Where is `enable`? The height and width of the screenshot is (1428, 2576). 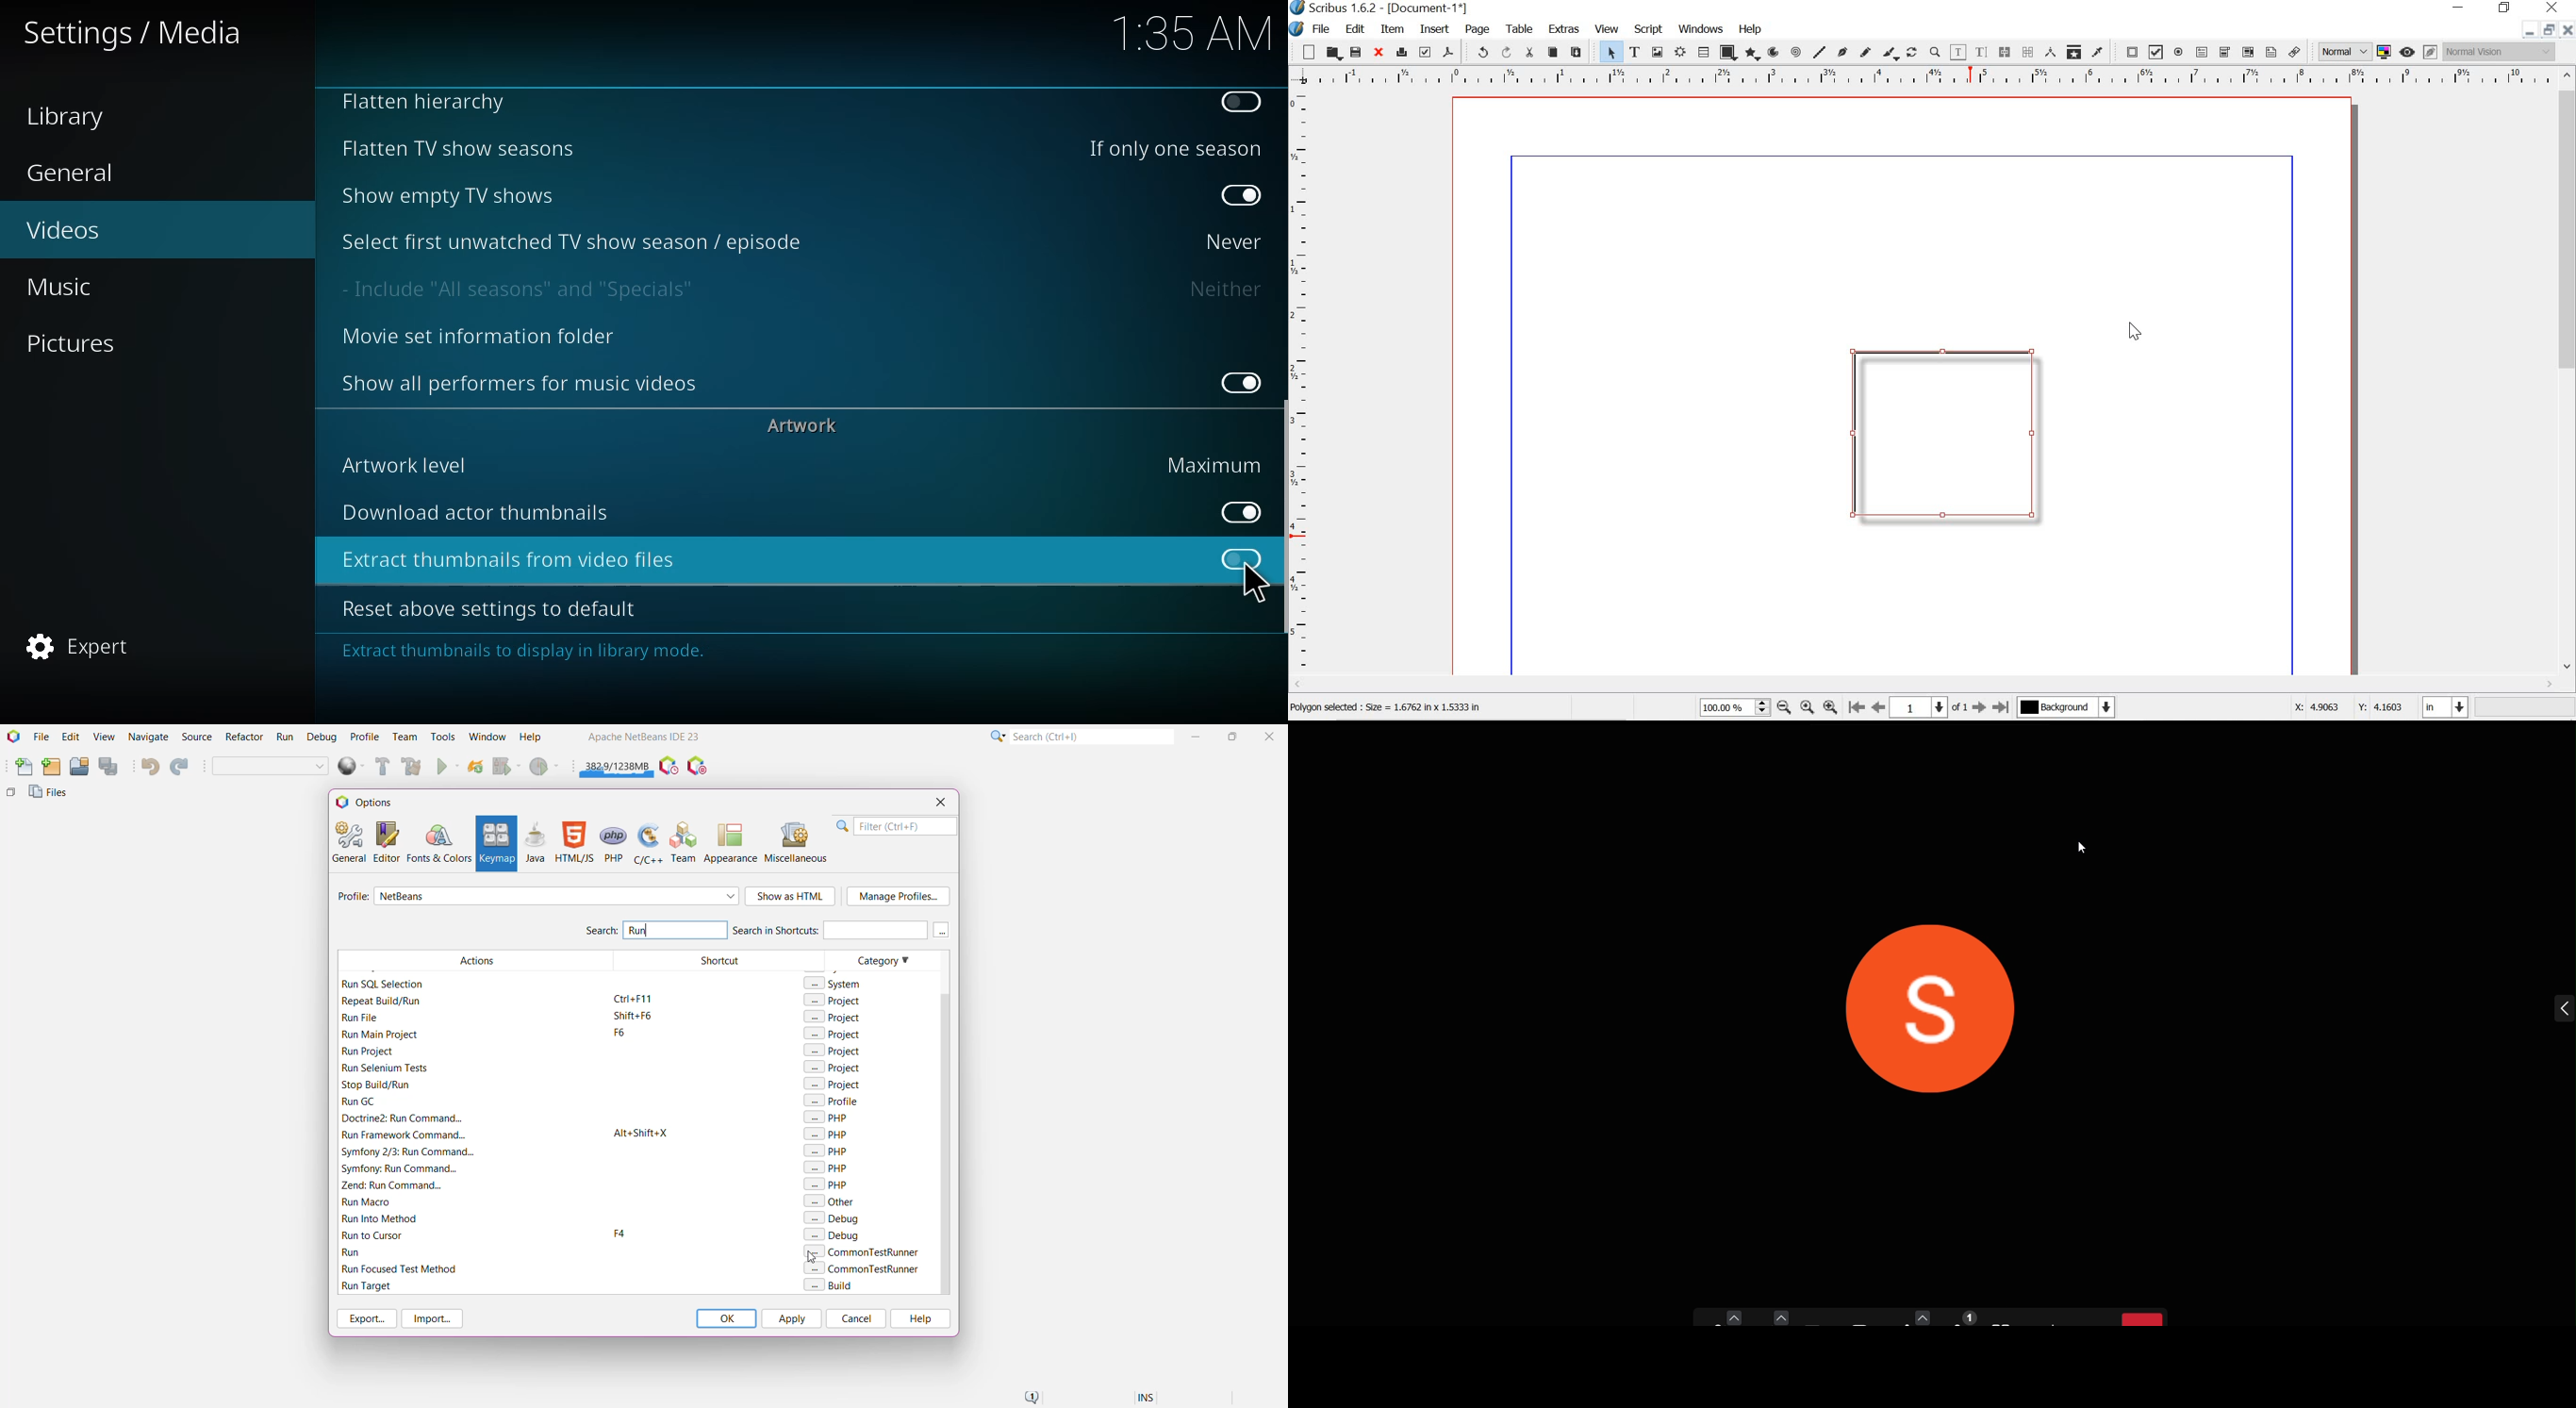 enable is located at coordinates (1240, 102).